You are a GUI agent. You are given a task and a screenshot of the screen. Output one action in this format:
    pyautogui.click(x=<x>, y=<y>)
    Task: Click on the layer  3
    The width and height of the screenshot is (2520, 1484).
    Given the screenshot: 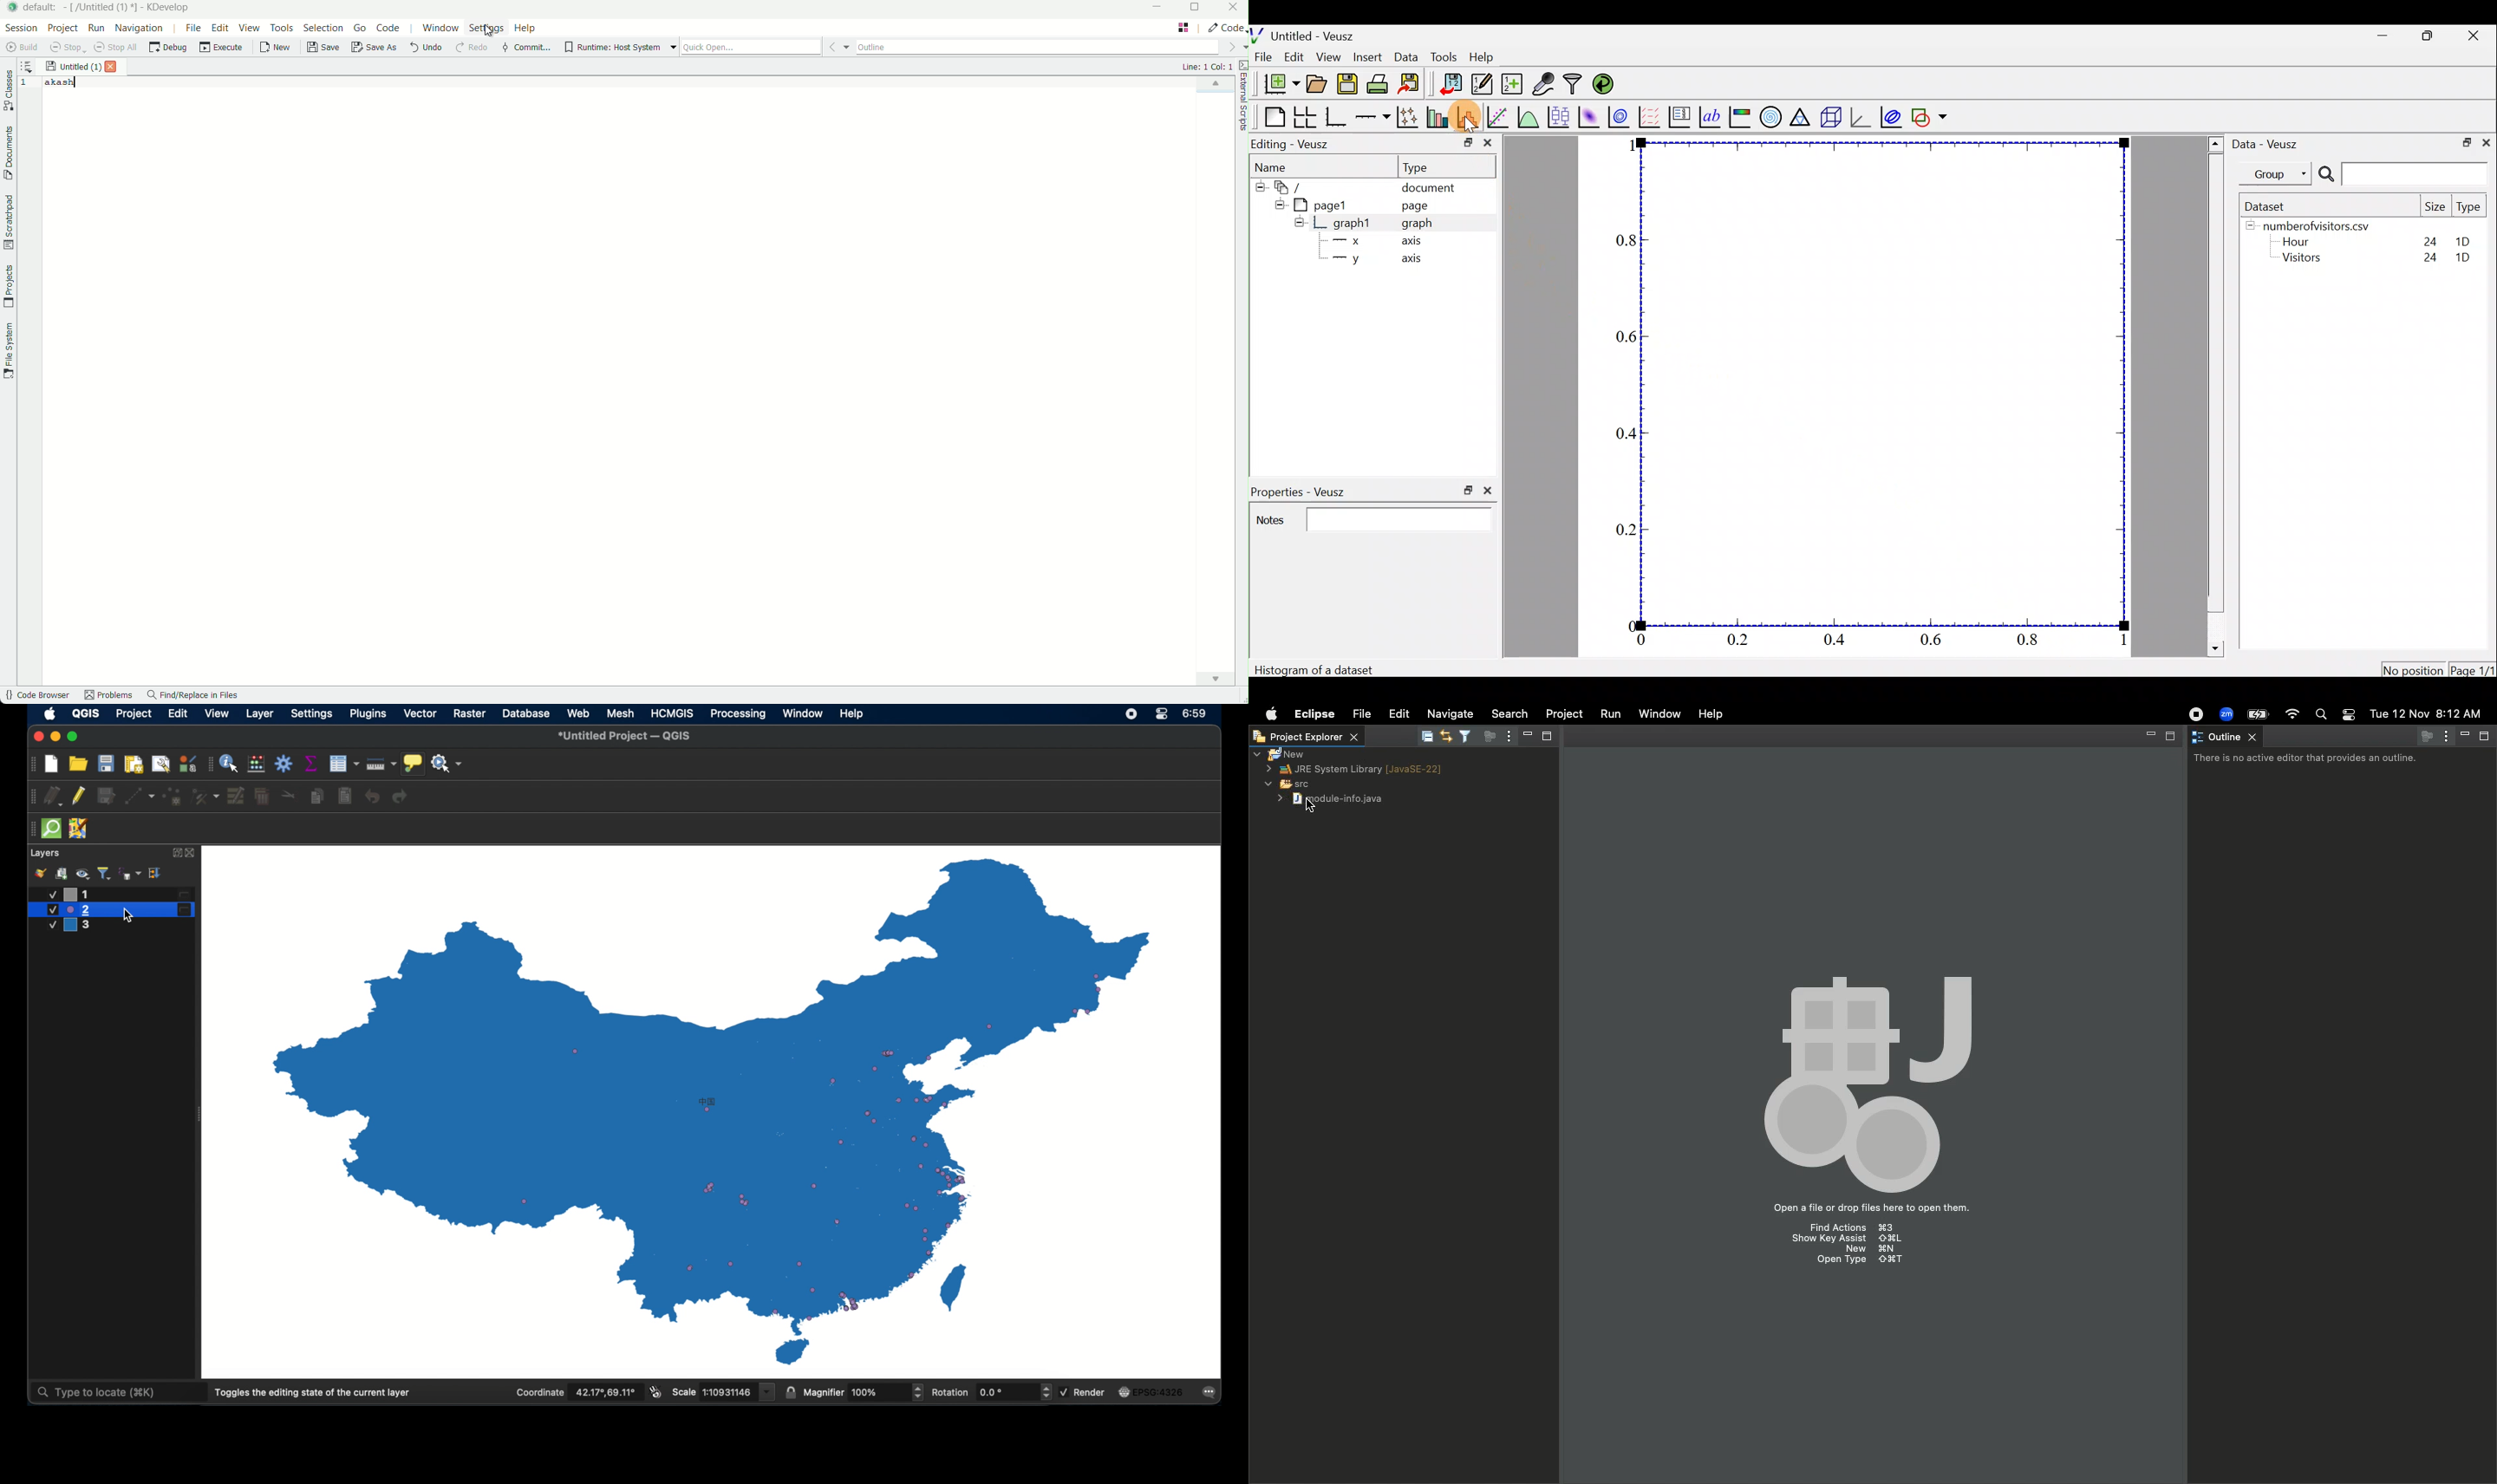 What is the action you would take?
    pyautogui.click(x=76, y=926)
    